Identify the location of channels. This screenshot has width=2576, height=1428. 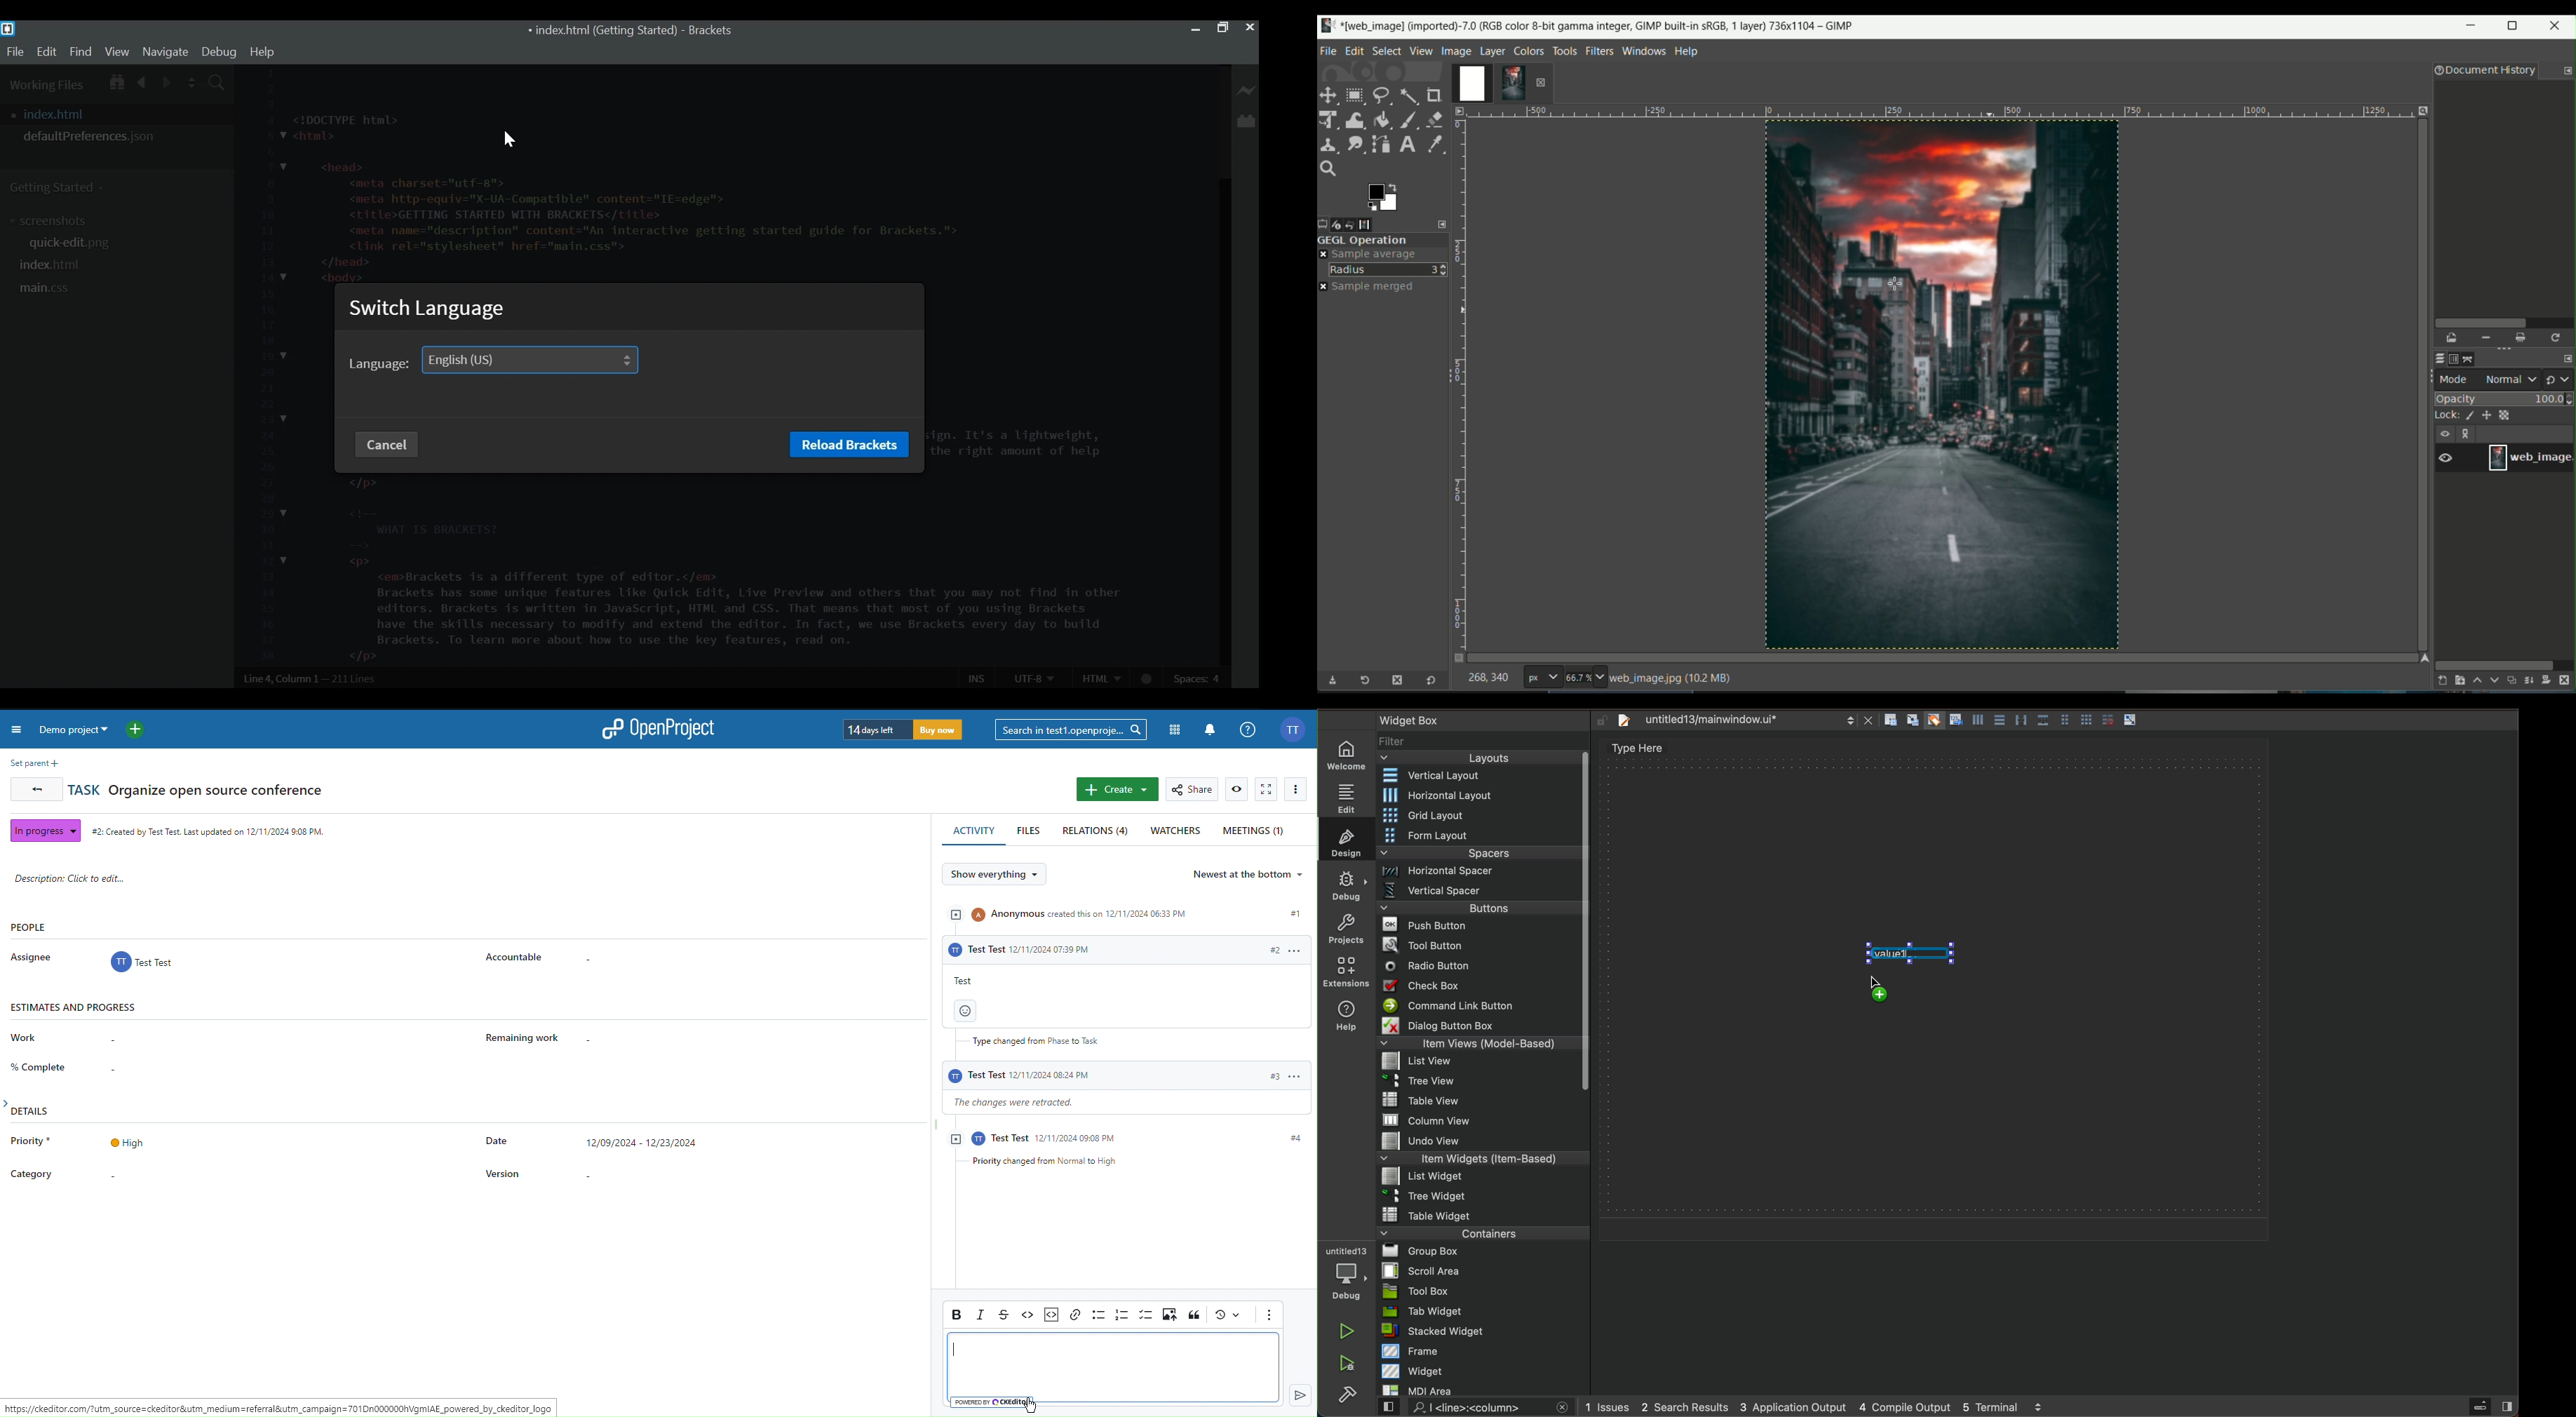
(2455, 359).